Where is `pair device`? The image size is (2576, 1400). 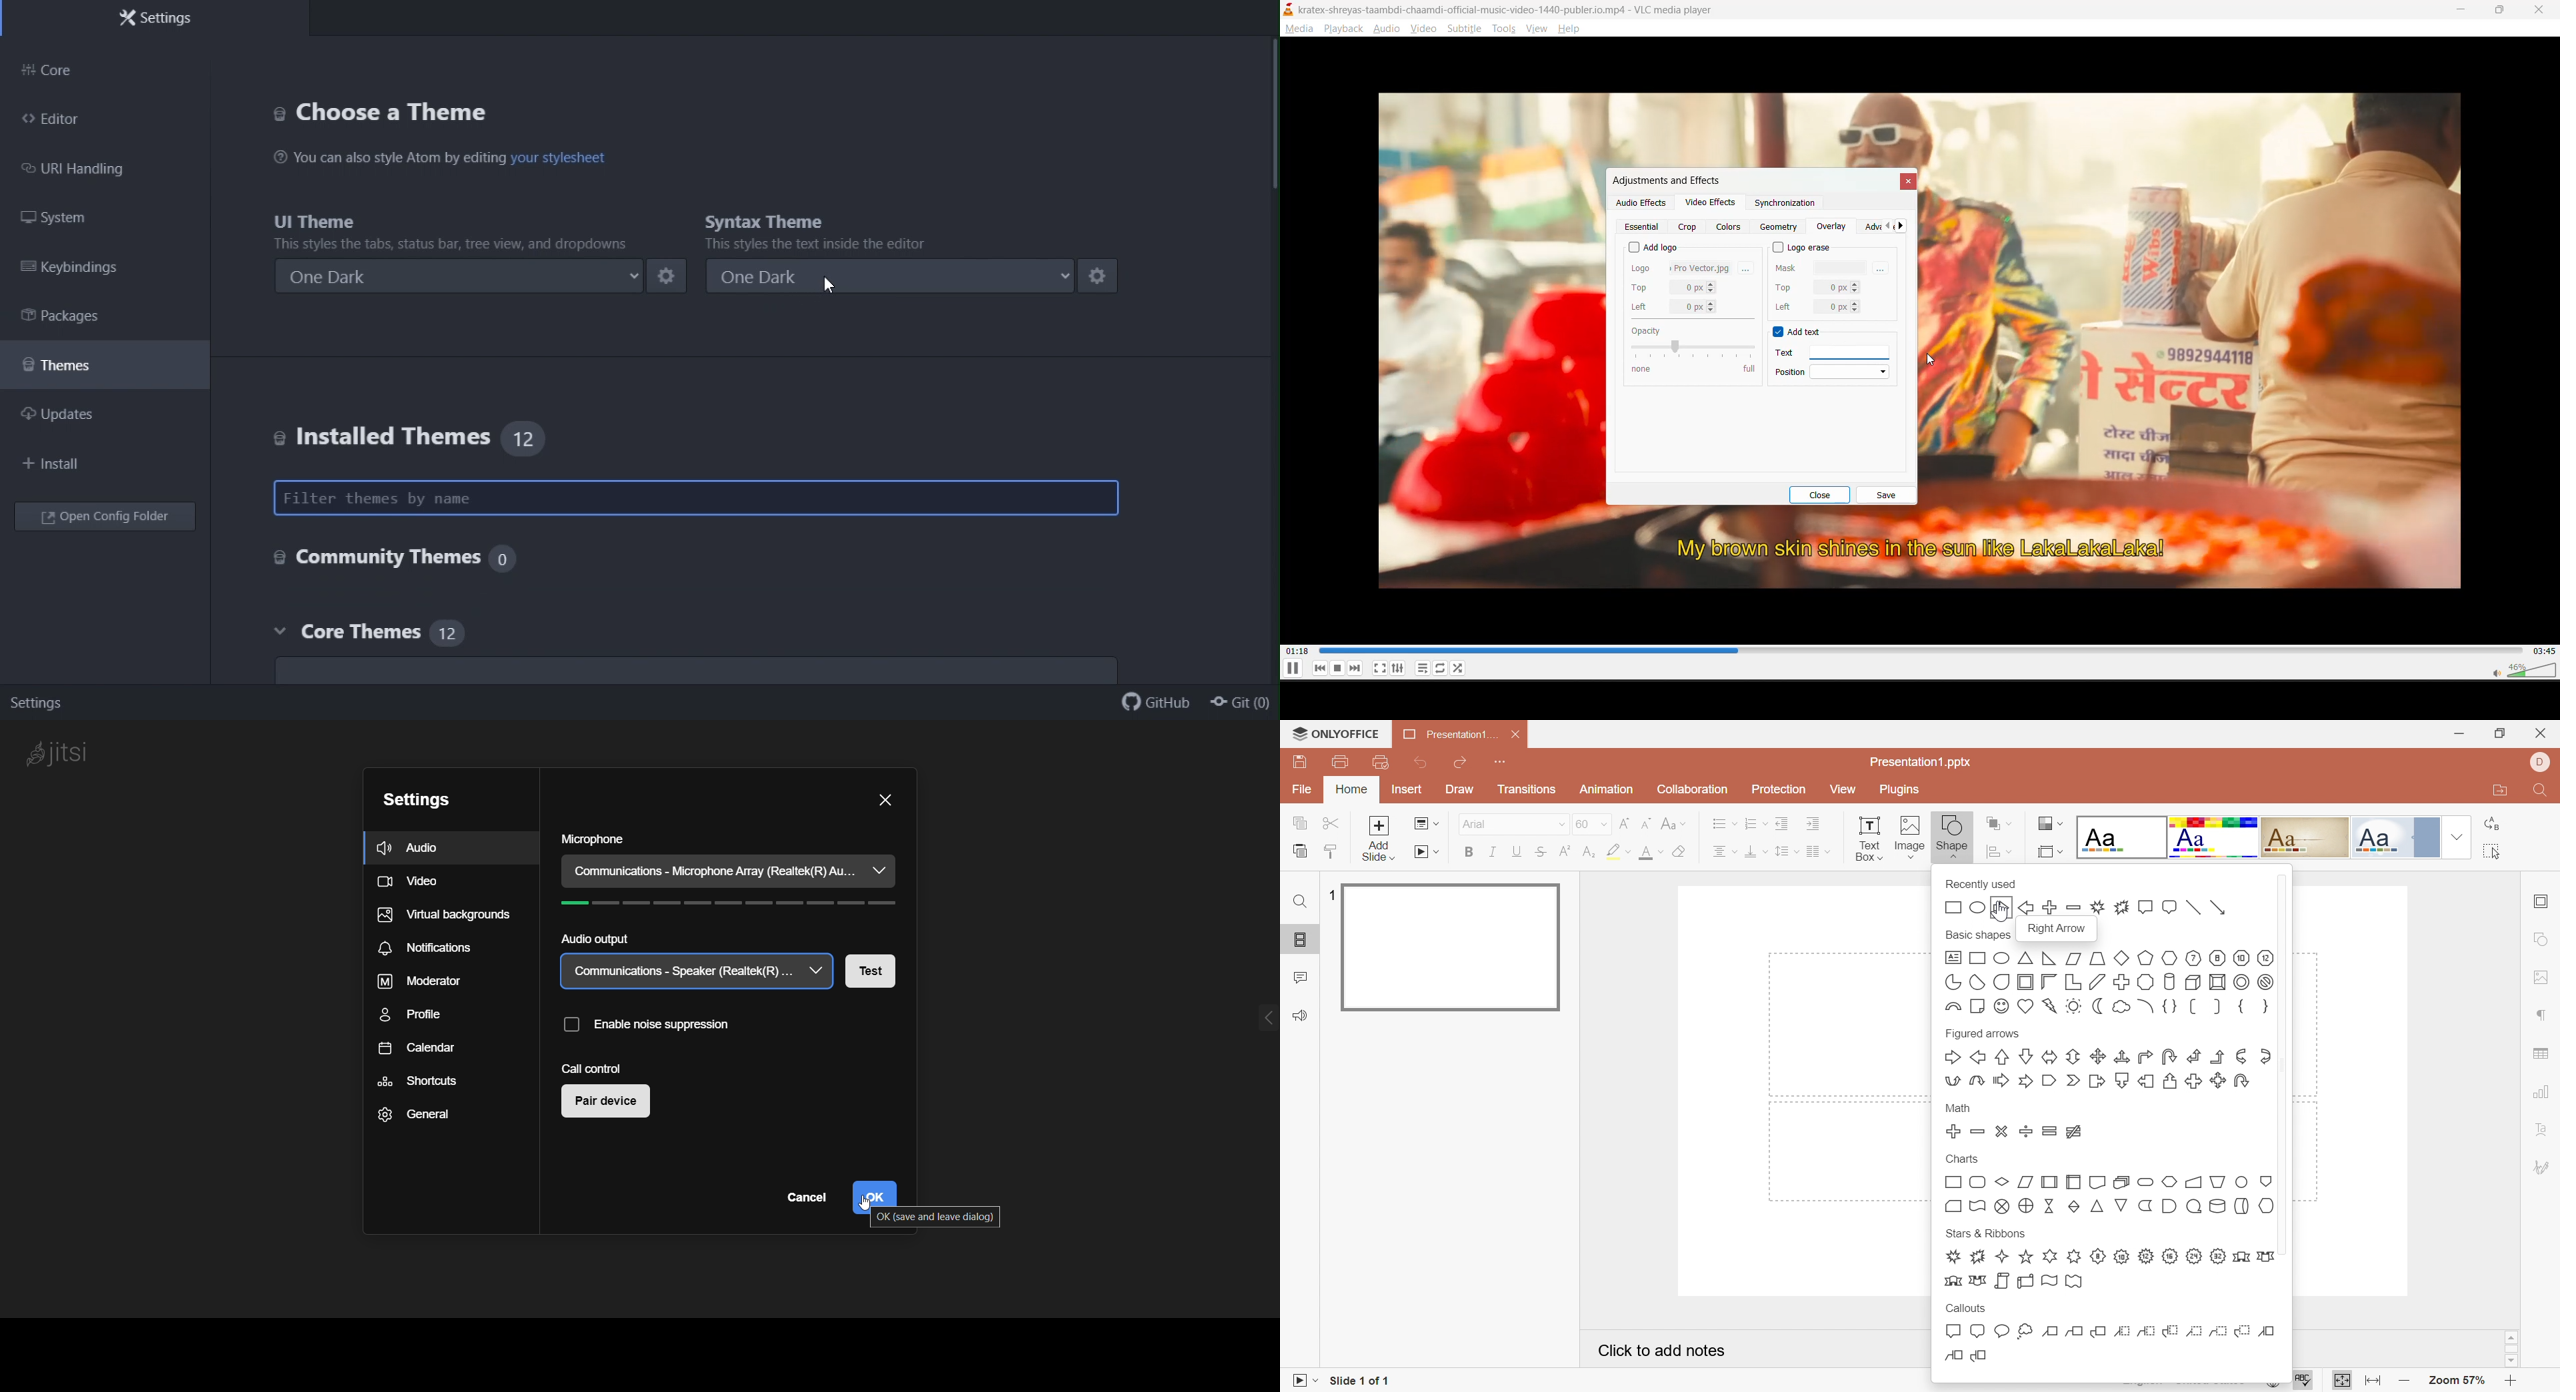 pair device is located at coordinates (611, 1104).